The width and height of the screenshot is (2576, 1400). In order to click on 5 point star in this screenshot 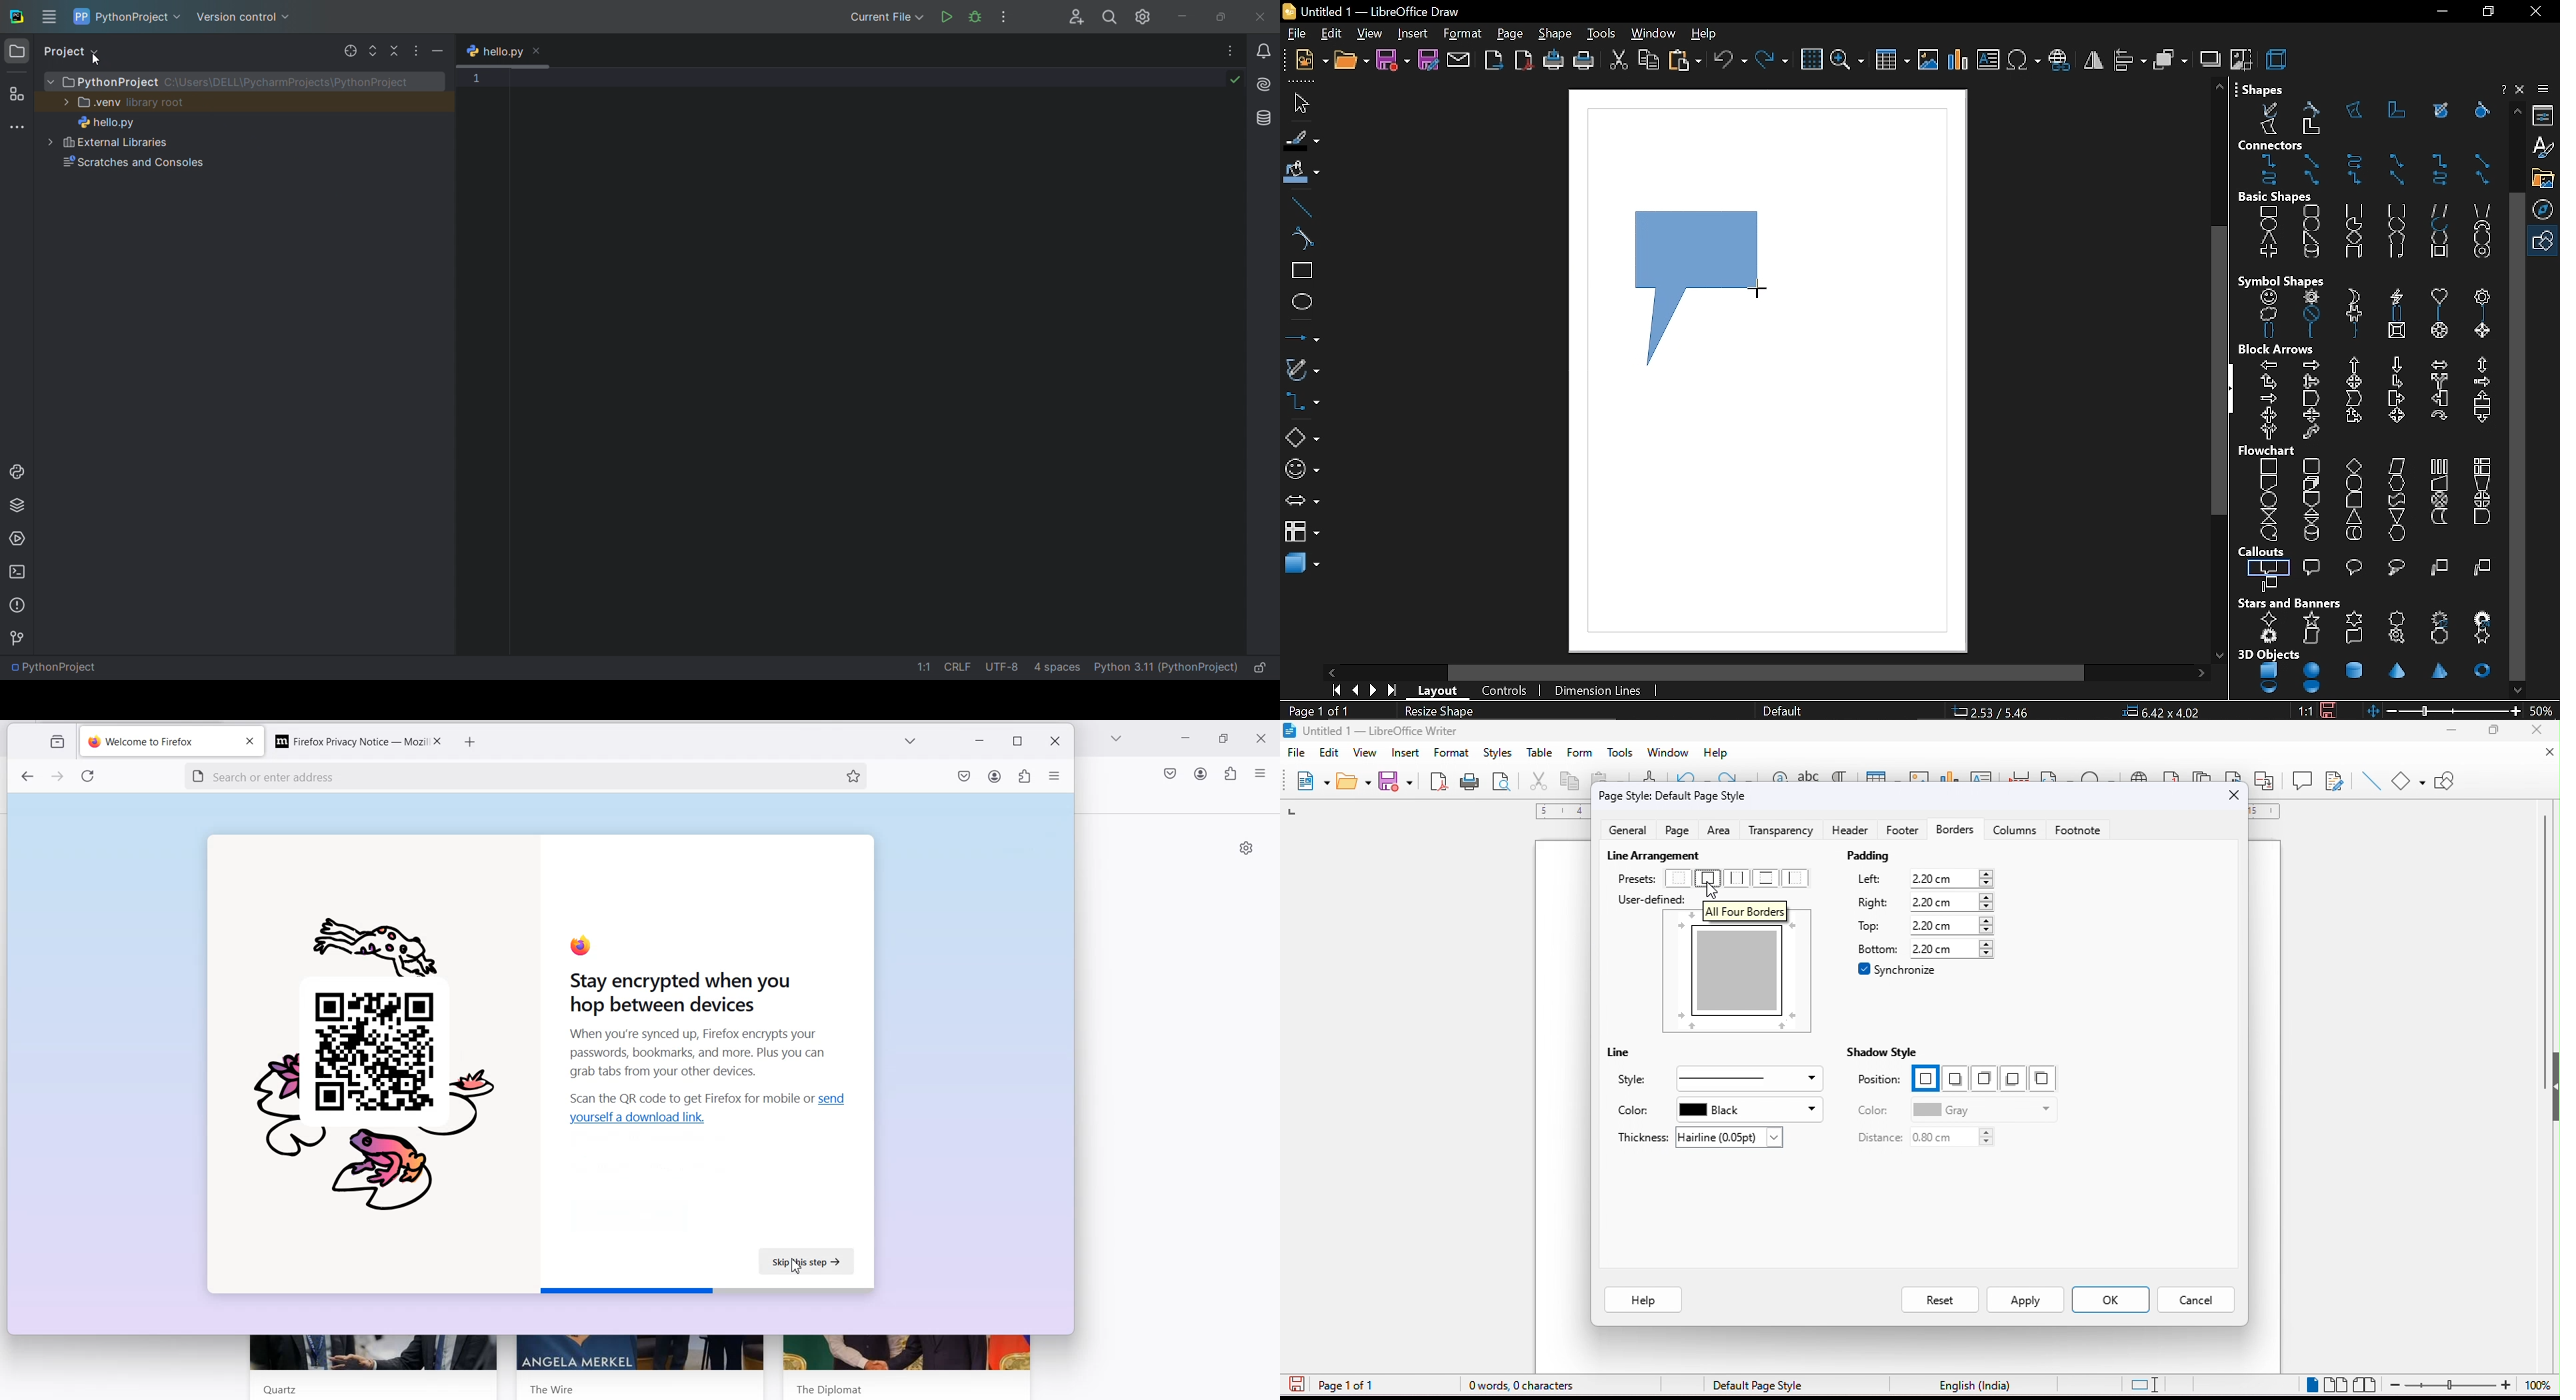, I will do `click(2310, 619)`.